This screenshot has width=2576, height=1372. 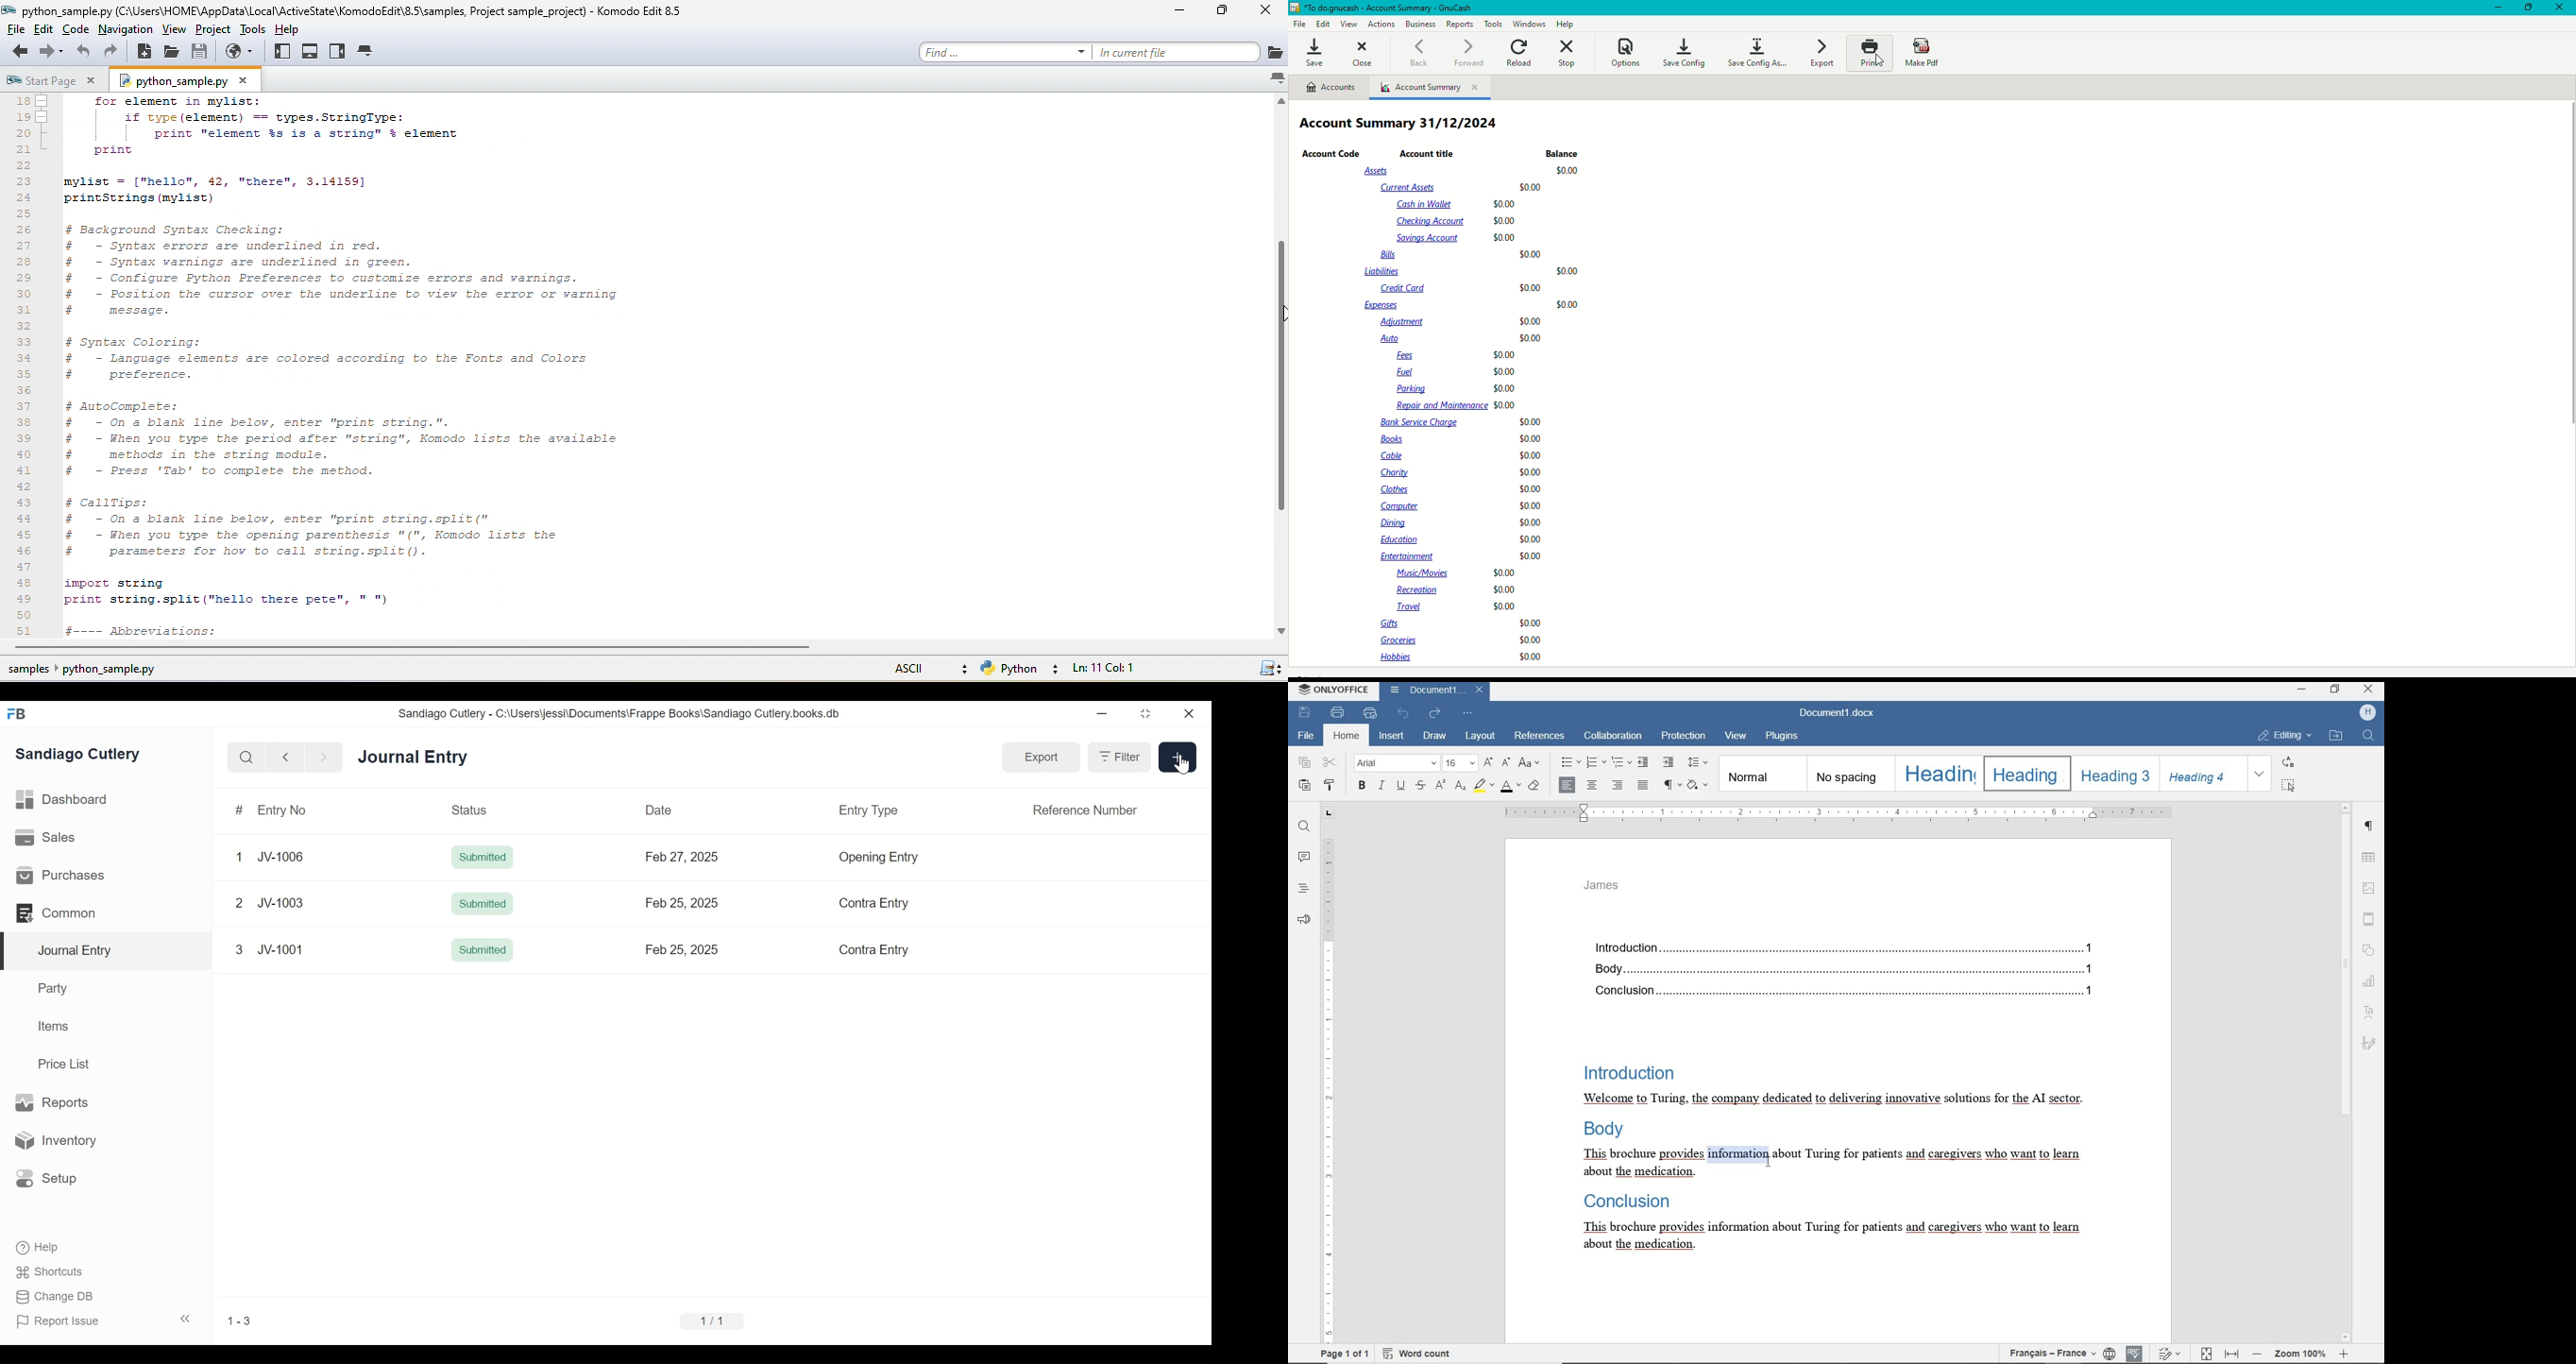 What do you see at coordinates (1487, 761) in the screenshot?
I see `INCREMENT FONT SIZE` at bounding box center [1487, 761].